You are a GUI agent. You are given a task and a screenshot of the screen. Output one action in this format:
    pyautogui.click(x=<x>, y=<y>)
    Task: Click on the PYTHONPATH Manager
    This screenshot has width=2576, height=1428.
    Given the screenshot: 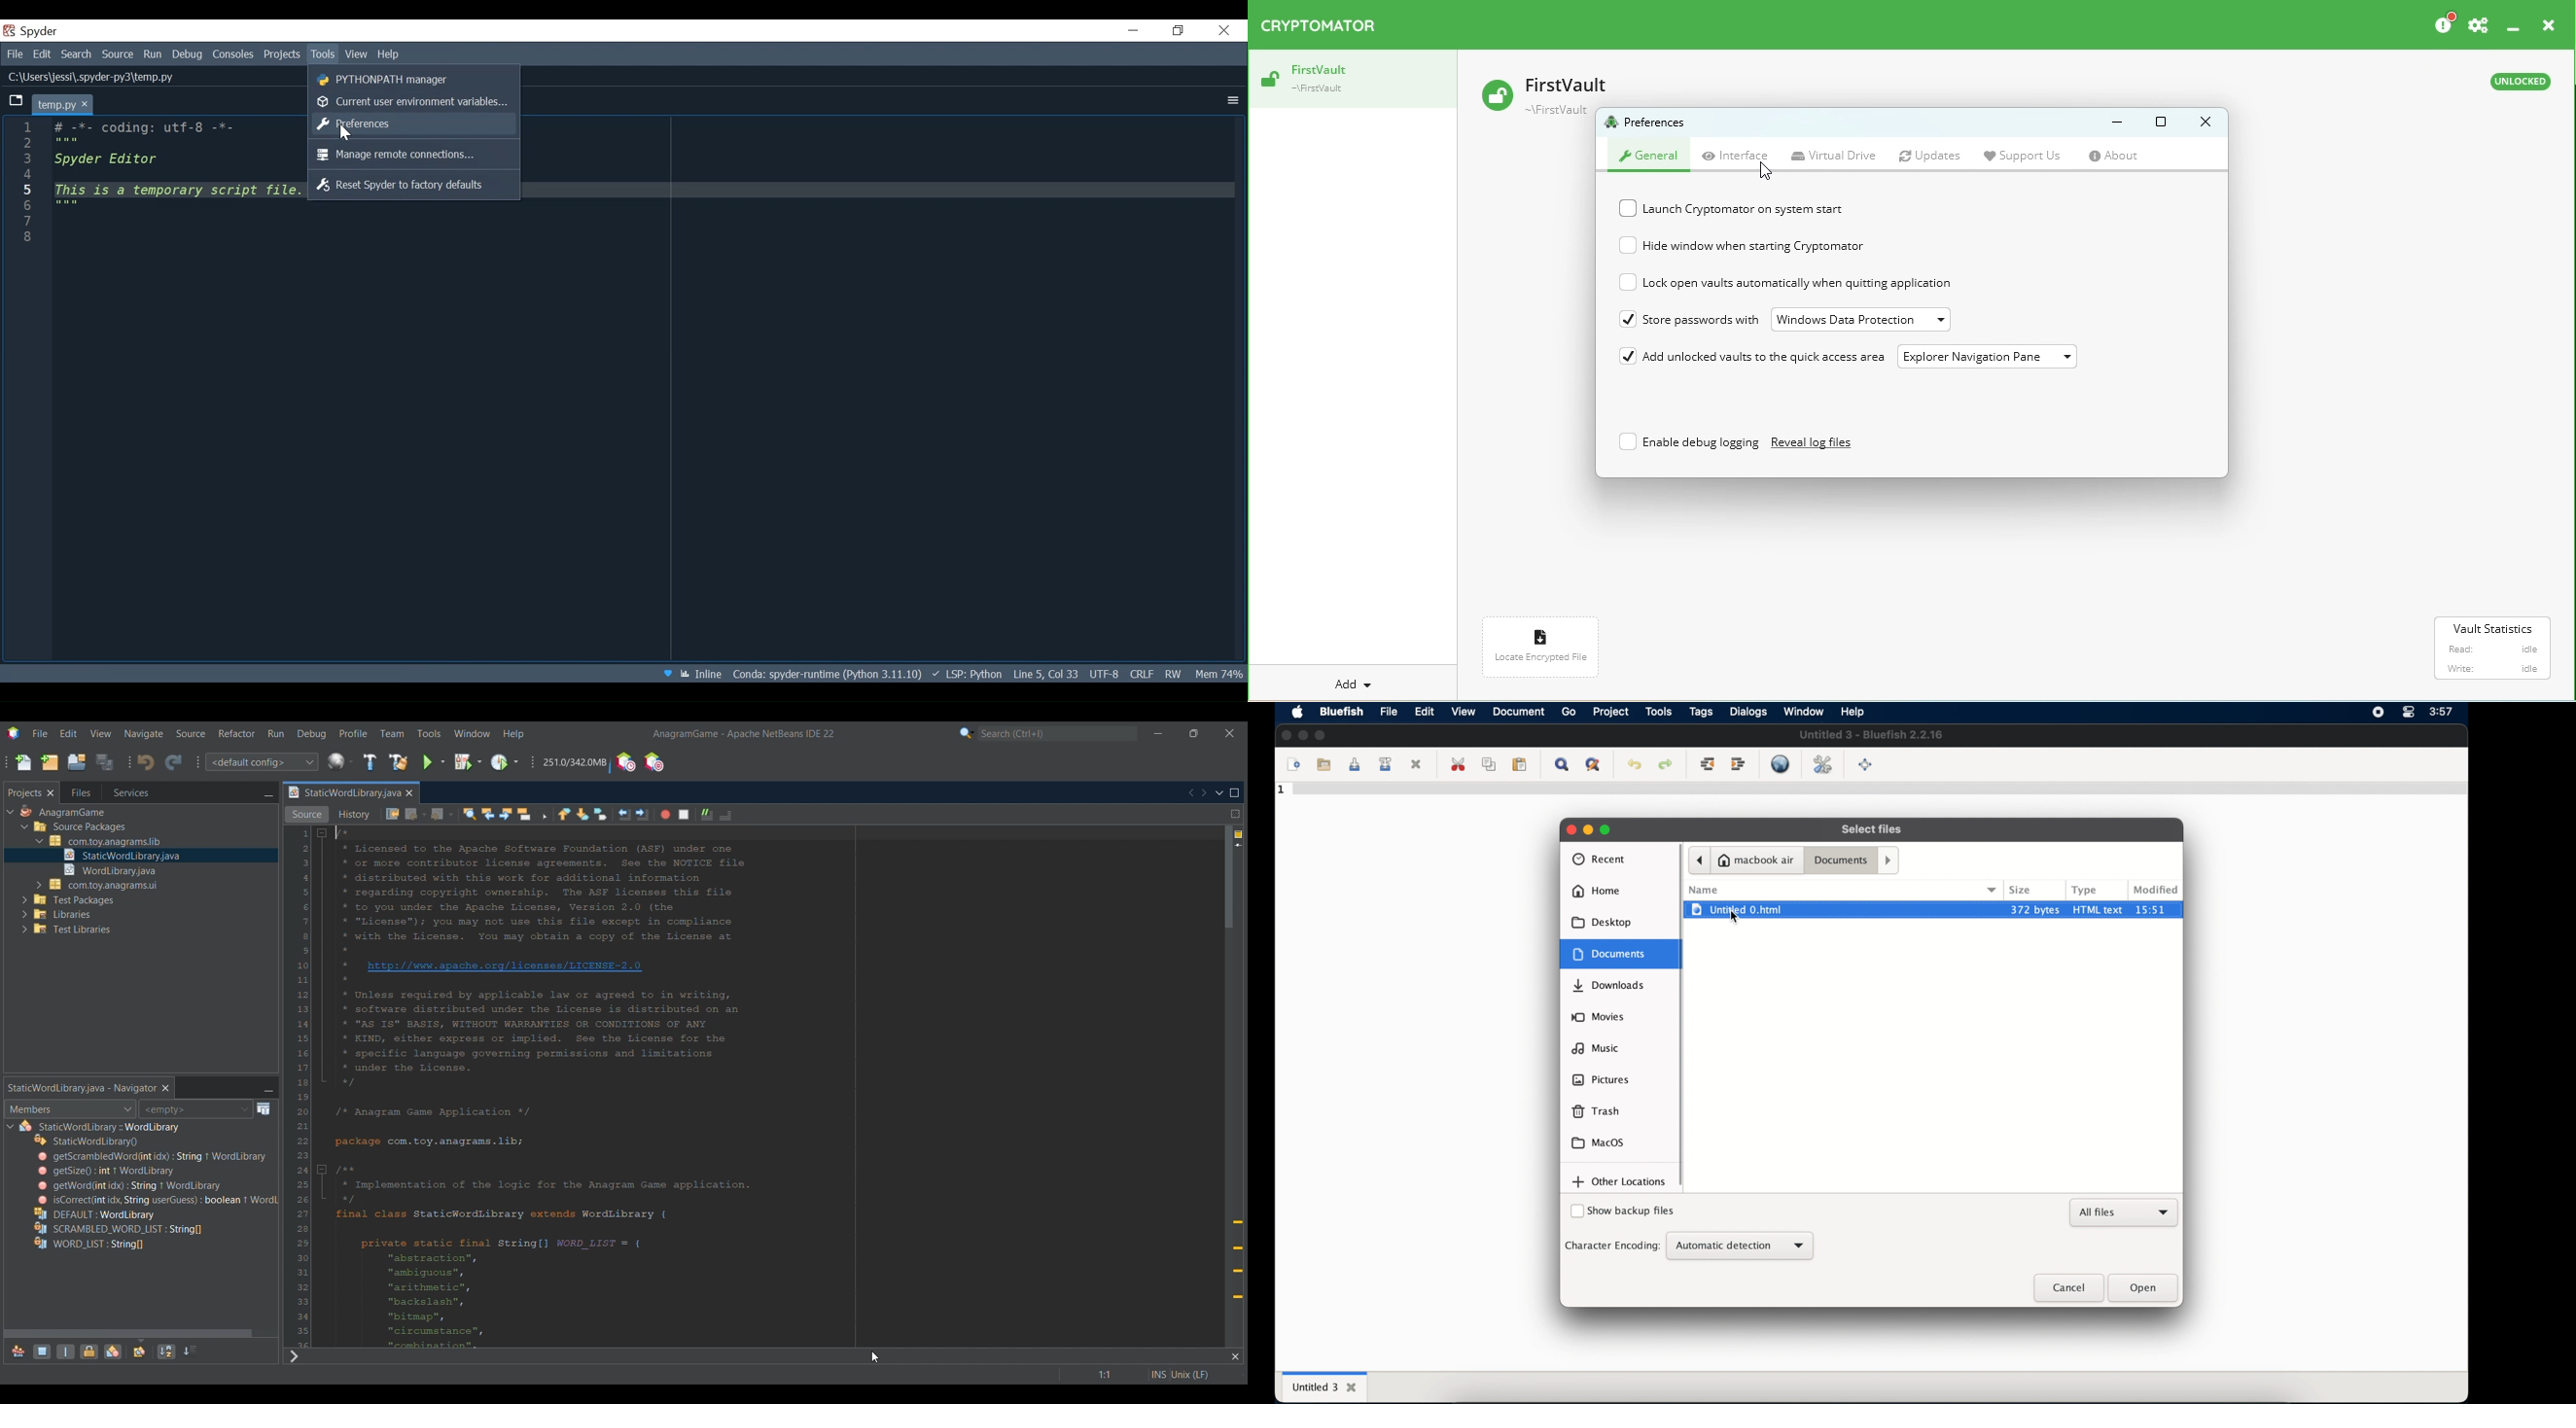 What is the action you would take?
    pyautogui.click(x=413, y=78)
    